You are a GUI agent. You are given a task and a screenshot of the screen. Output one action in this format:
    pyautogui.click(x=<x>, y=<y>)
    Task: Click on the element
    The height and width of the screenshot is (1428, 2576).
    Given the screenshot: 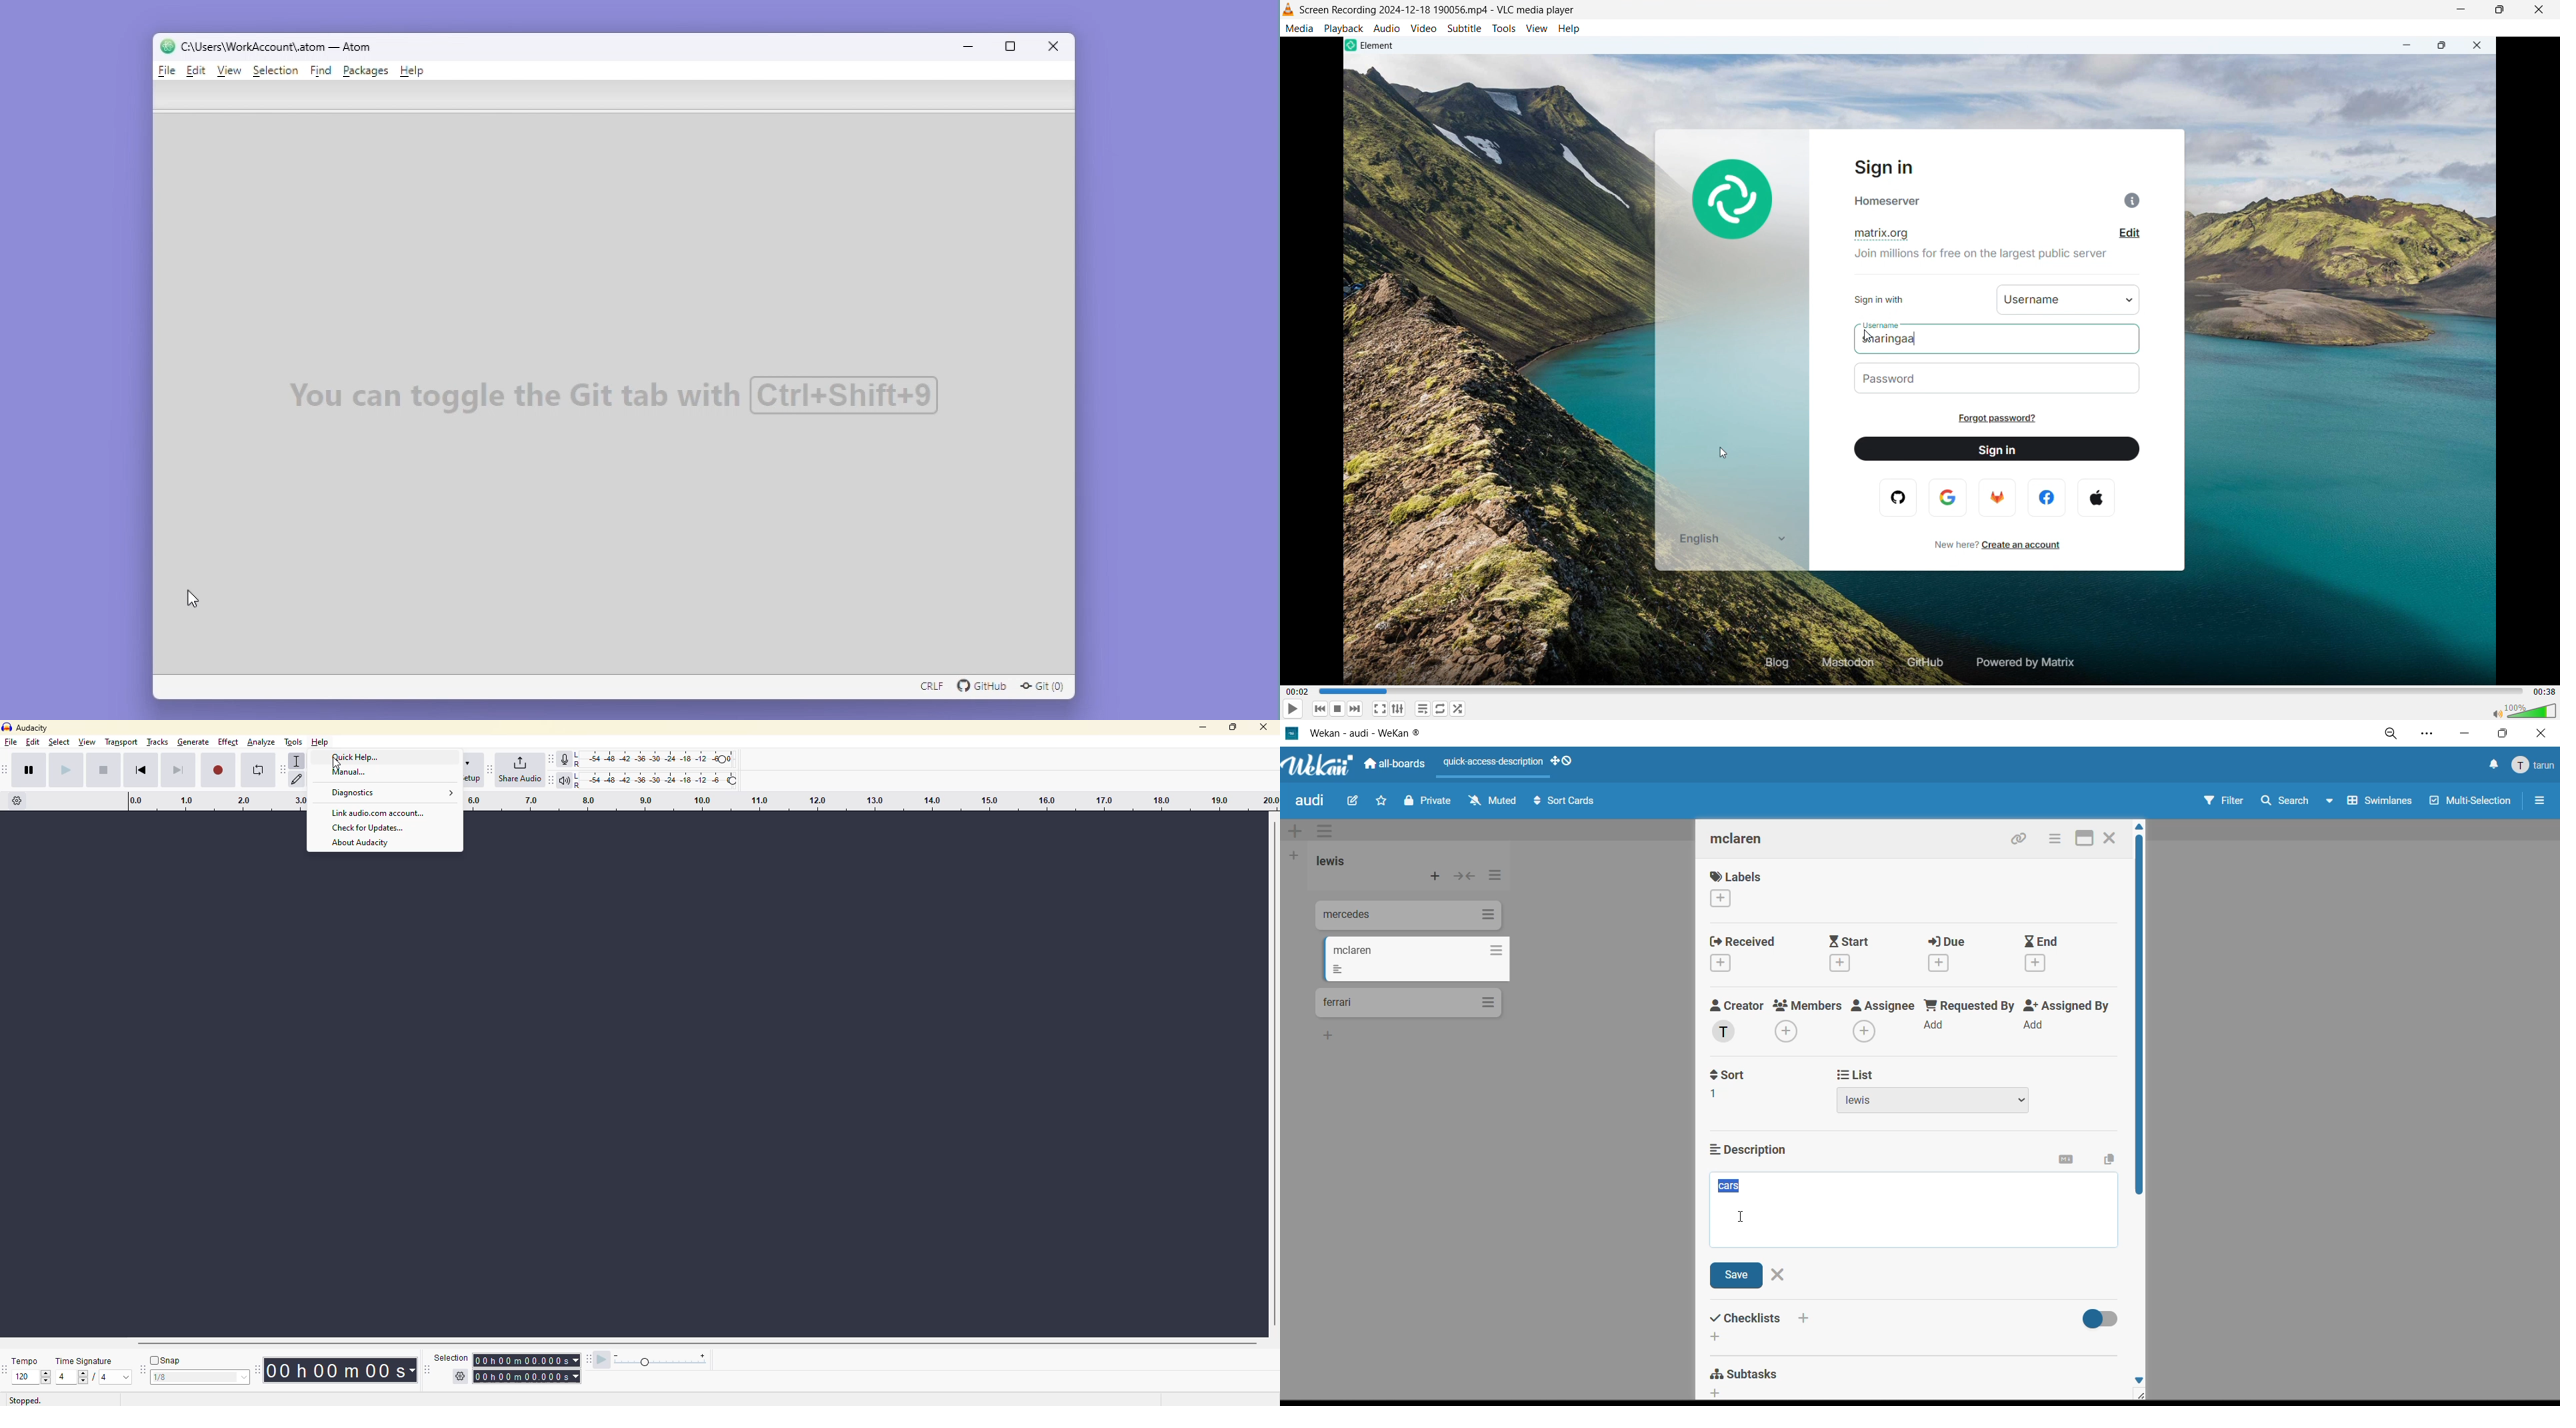 What is the action you would take?
    pyautogui.click(x=1383, y=46)
    